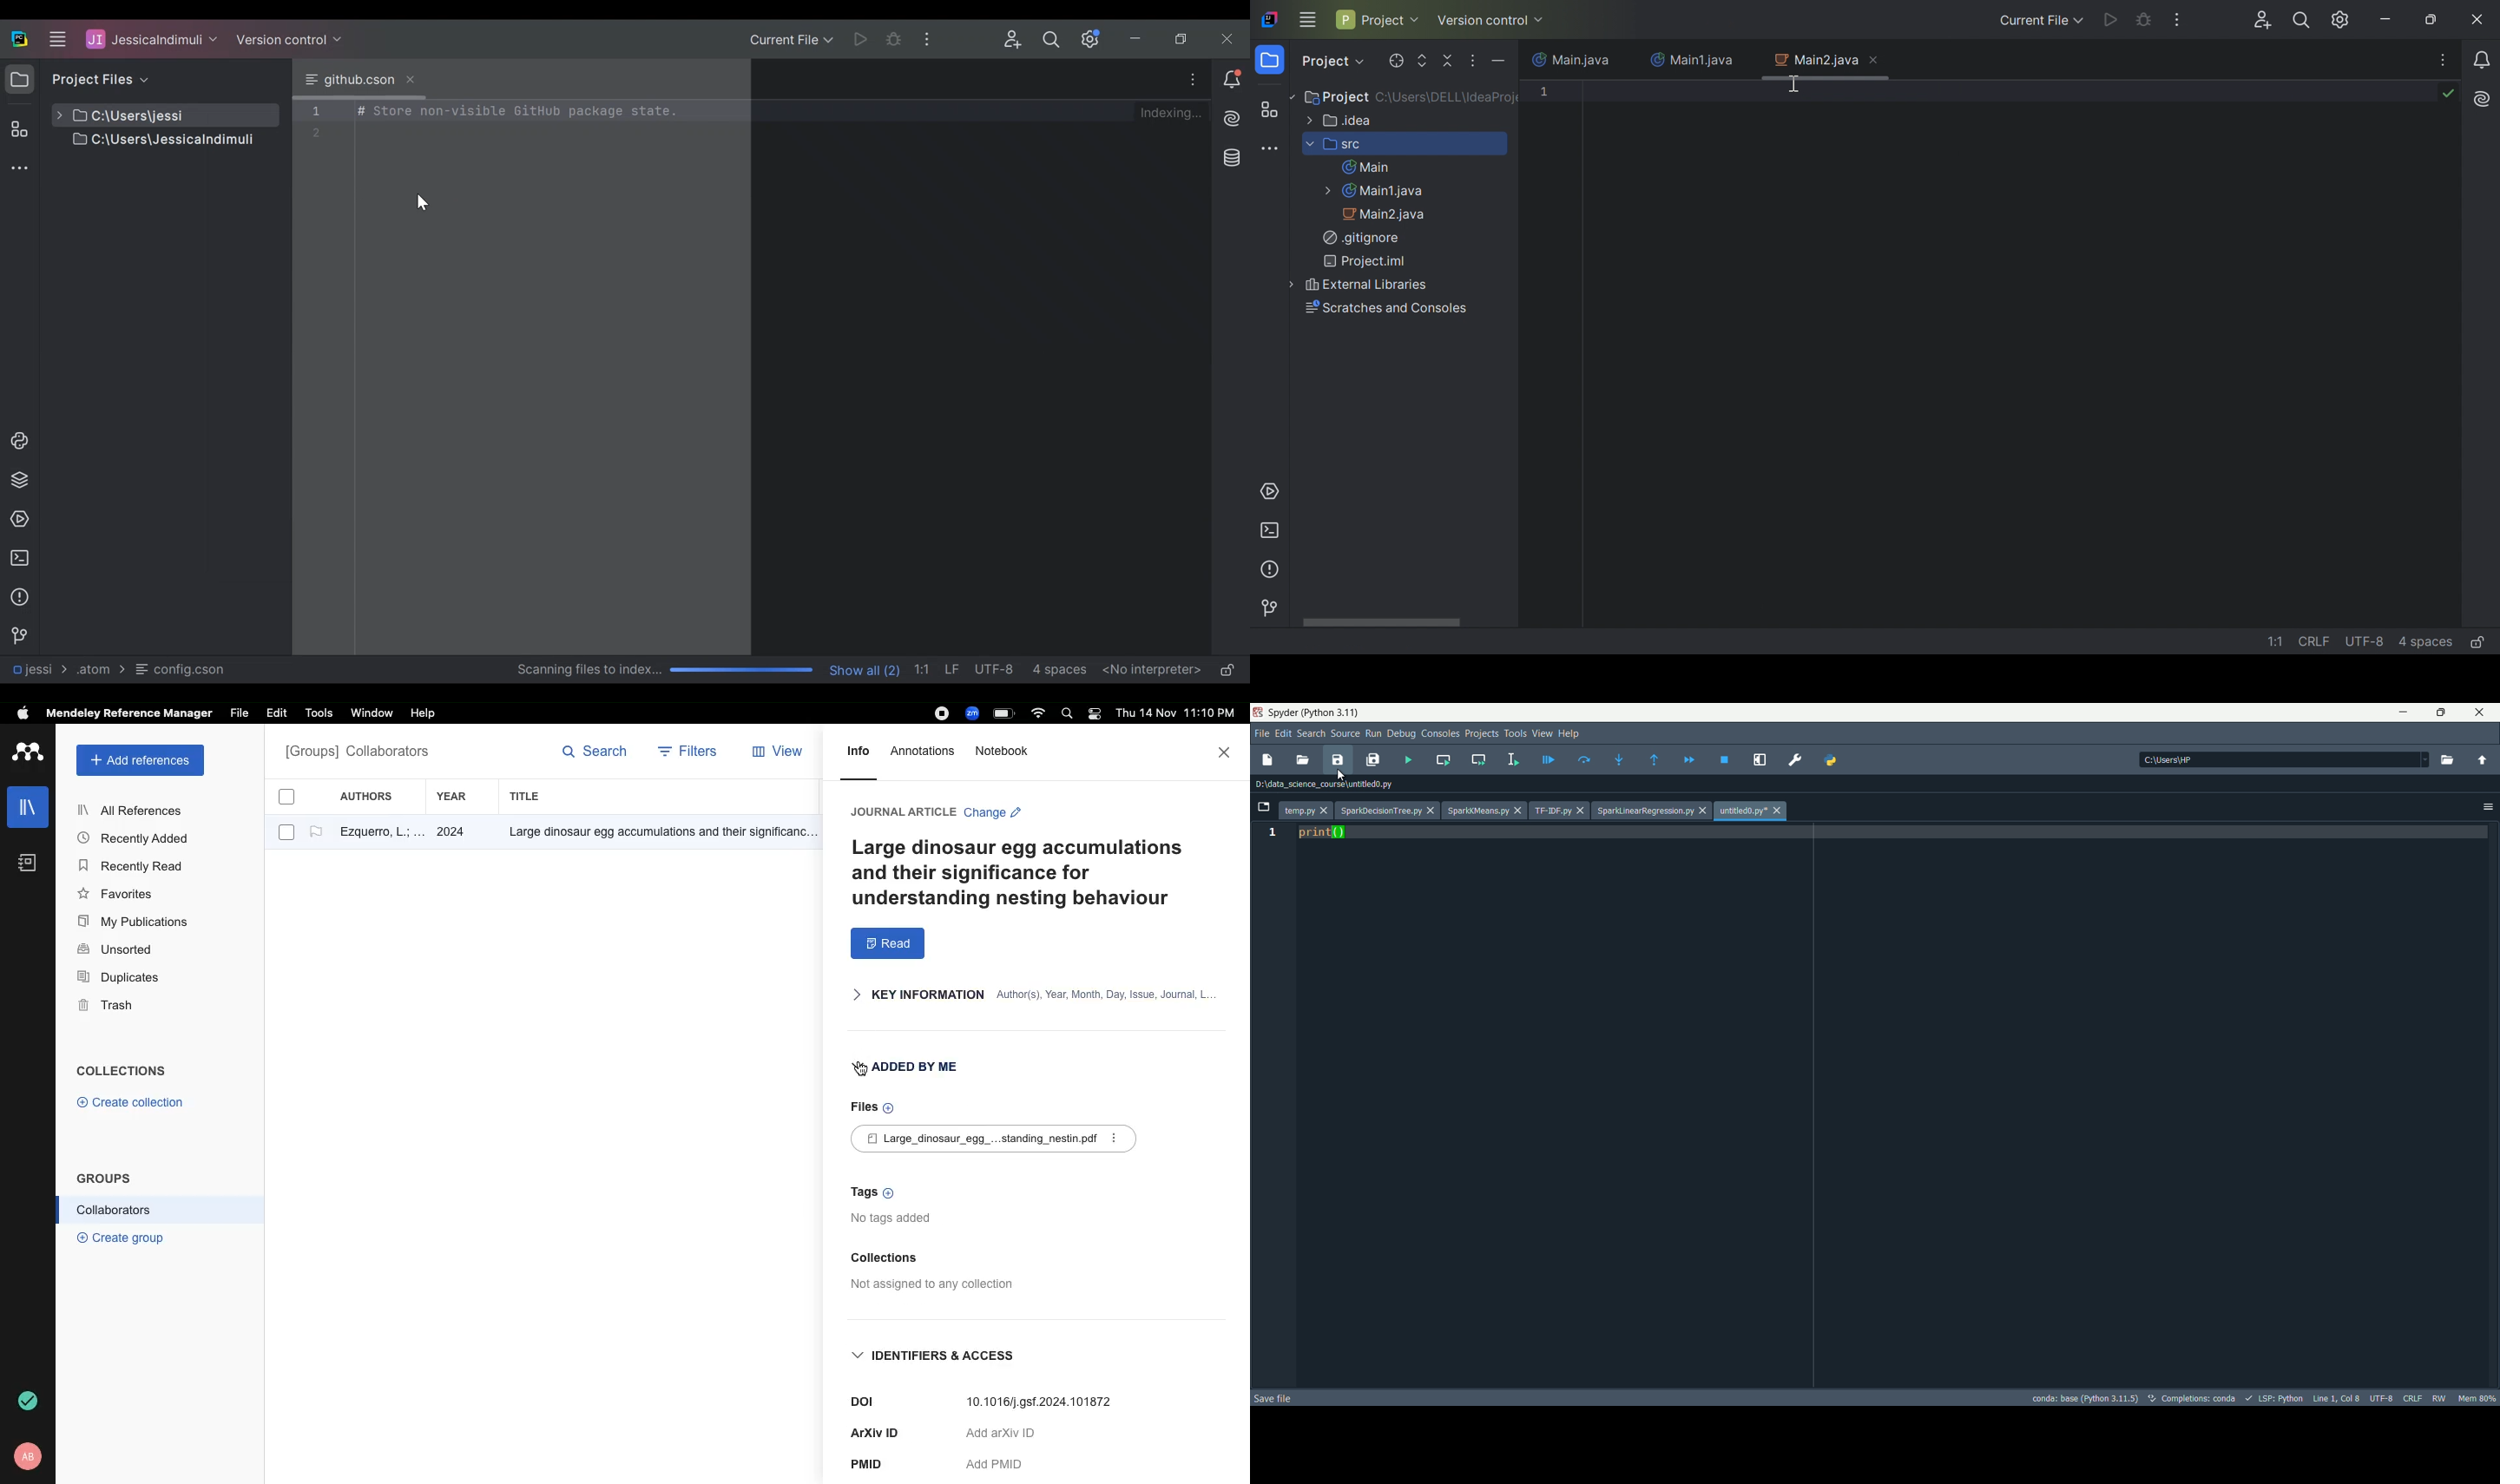 This screenshot has height=1484, width=2520. Describe the element at coordinates (1620, 759) in the screenshot. I see `step into function` at that location.